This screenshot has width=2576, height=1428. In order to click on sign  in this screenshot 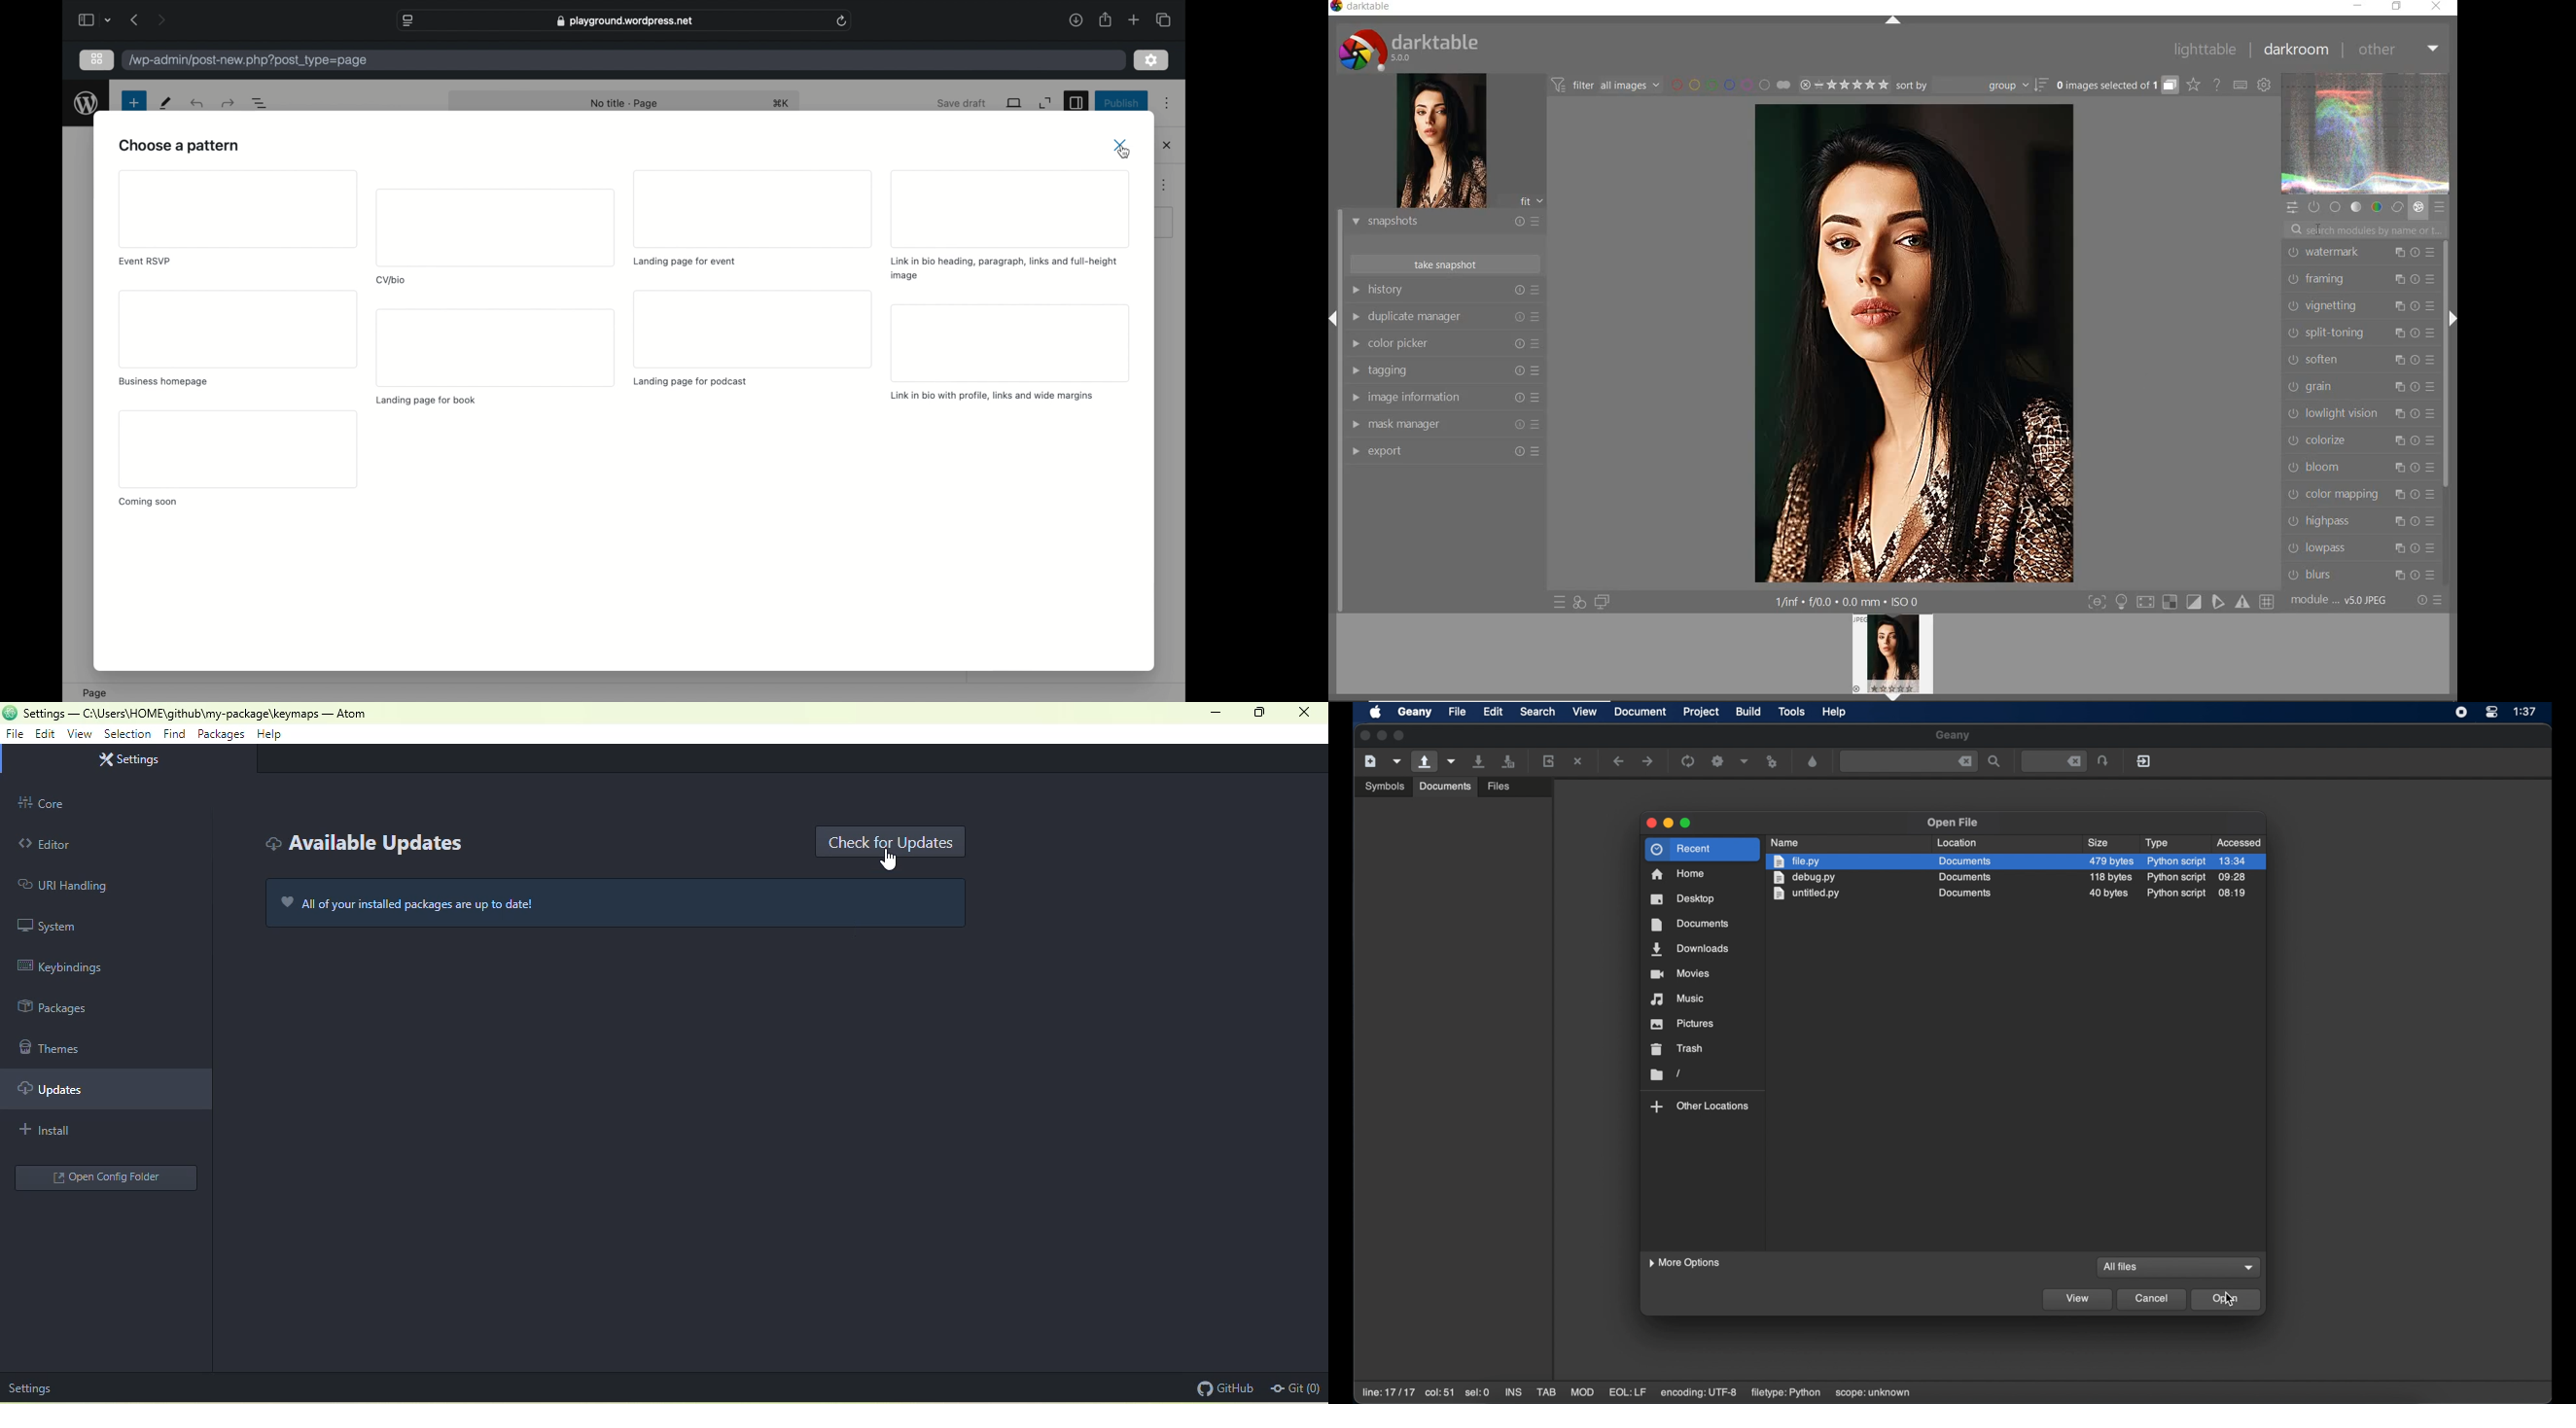, I will do `click(2244, 604)`.